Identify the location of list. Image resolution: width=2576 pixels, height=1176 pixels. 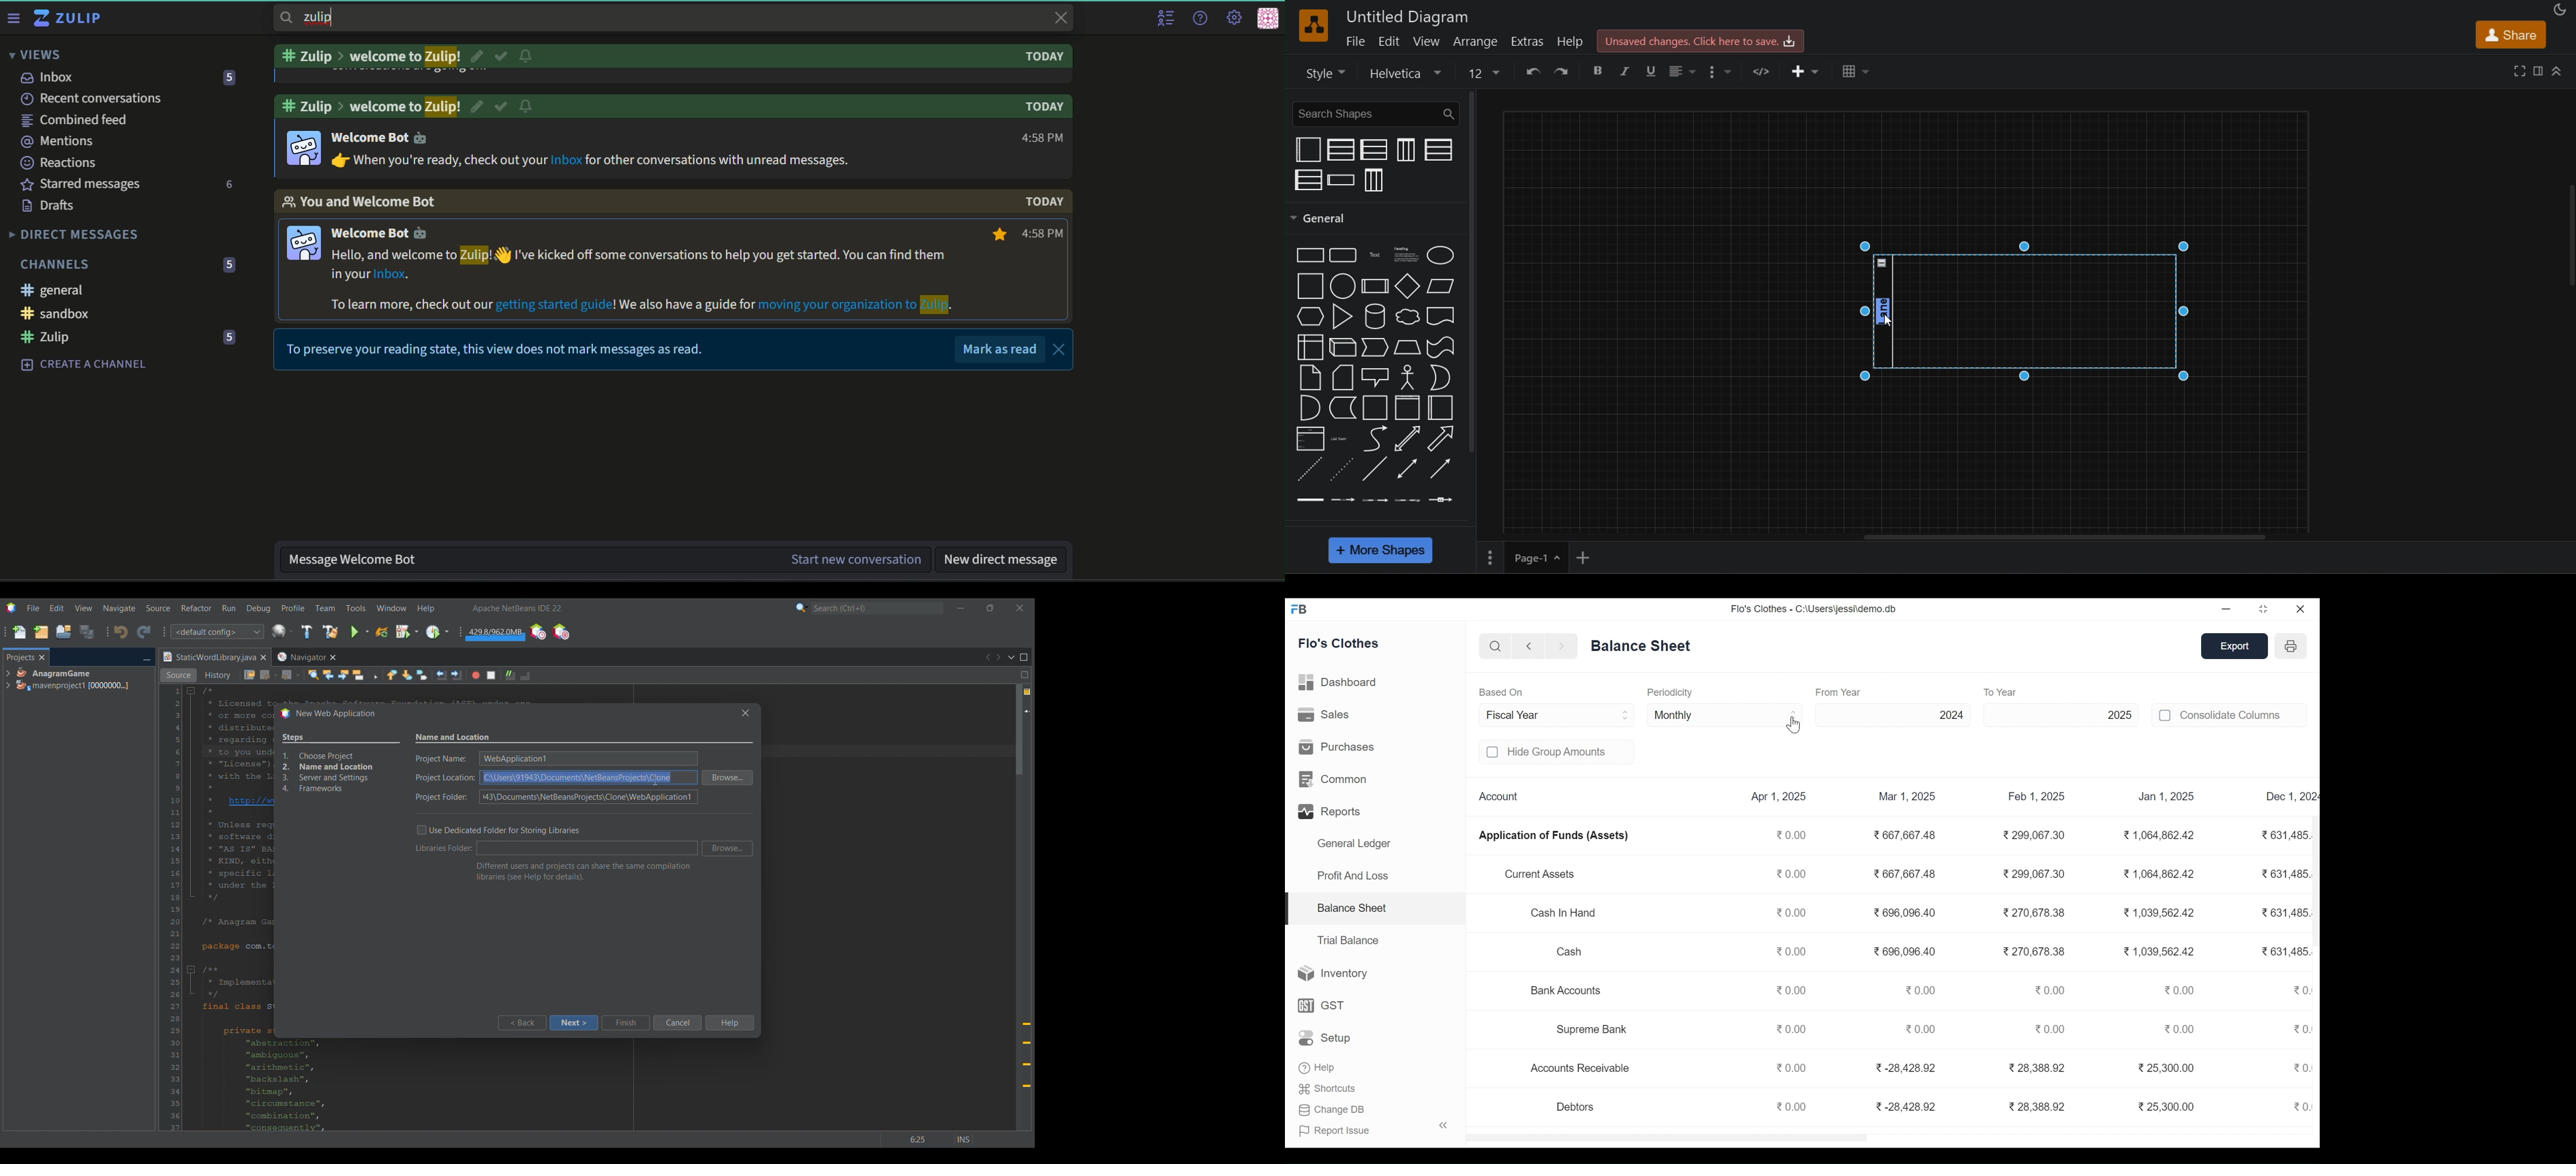
(1310, 440).